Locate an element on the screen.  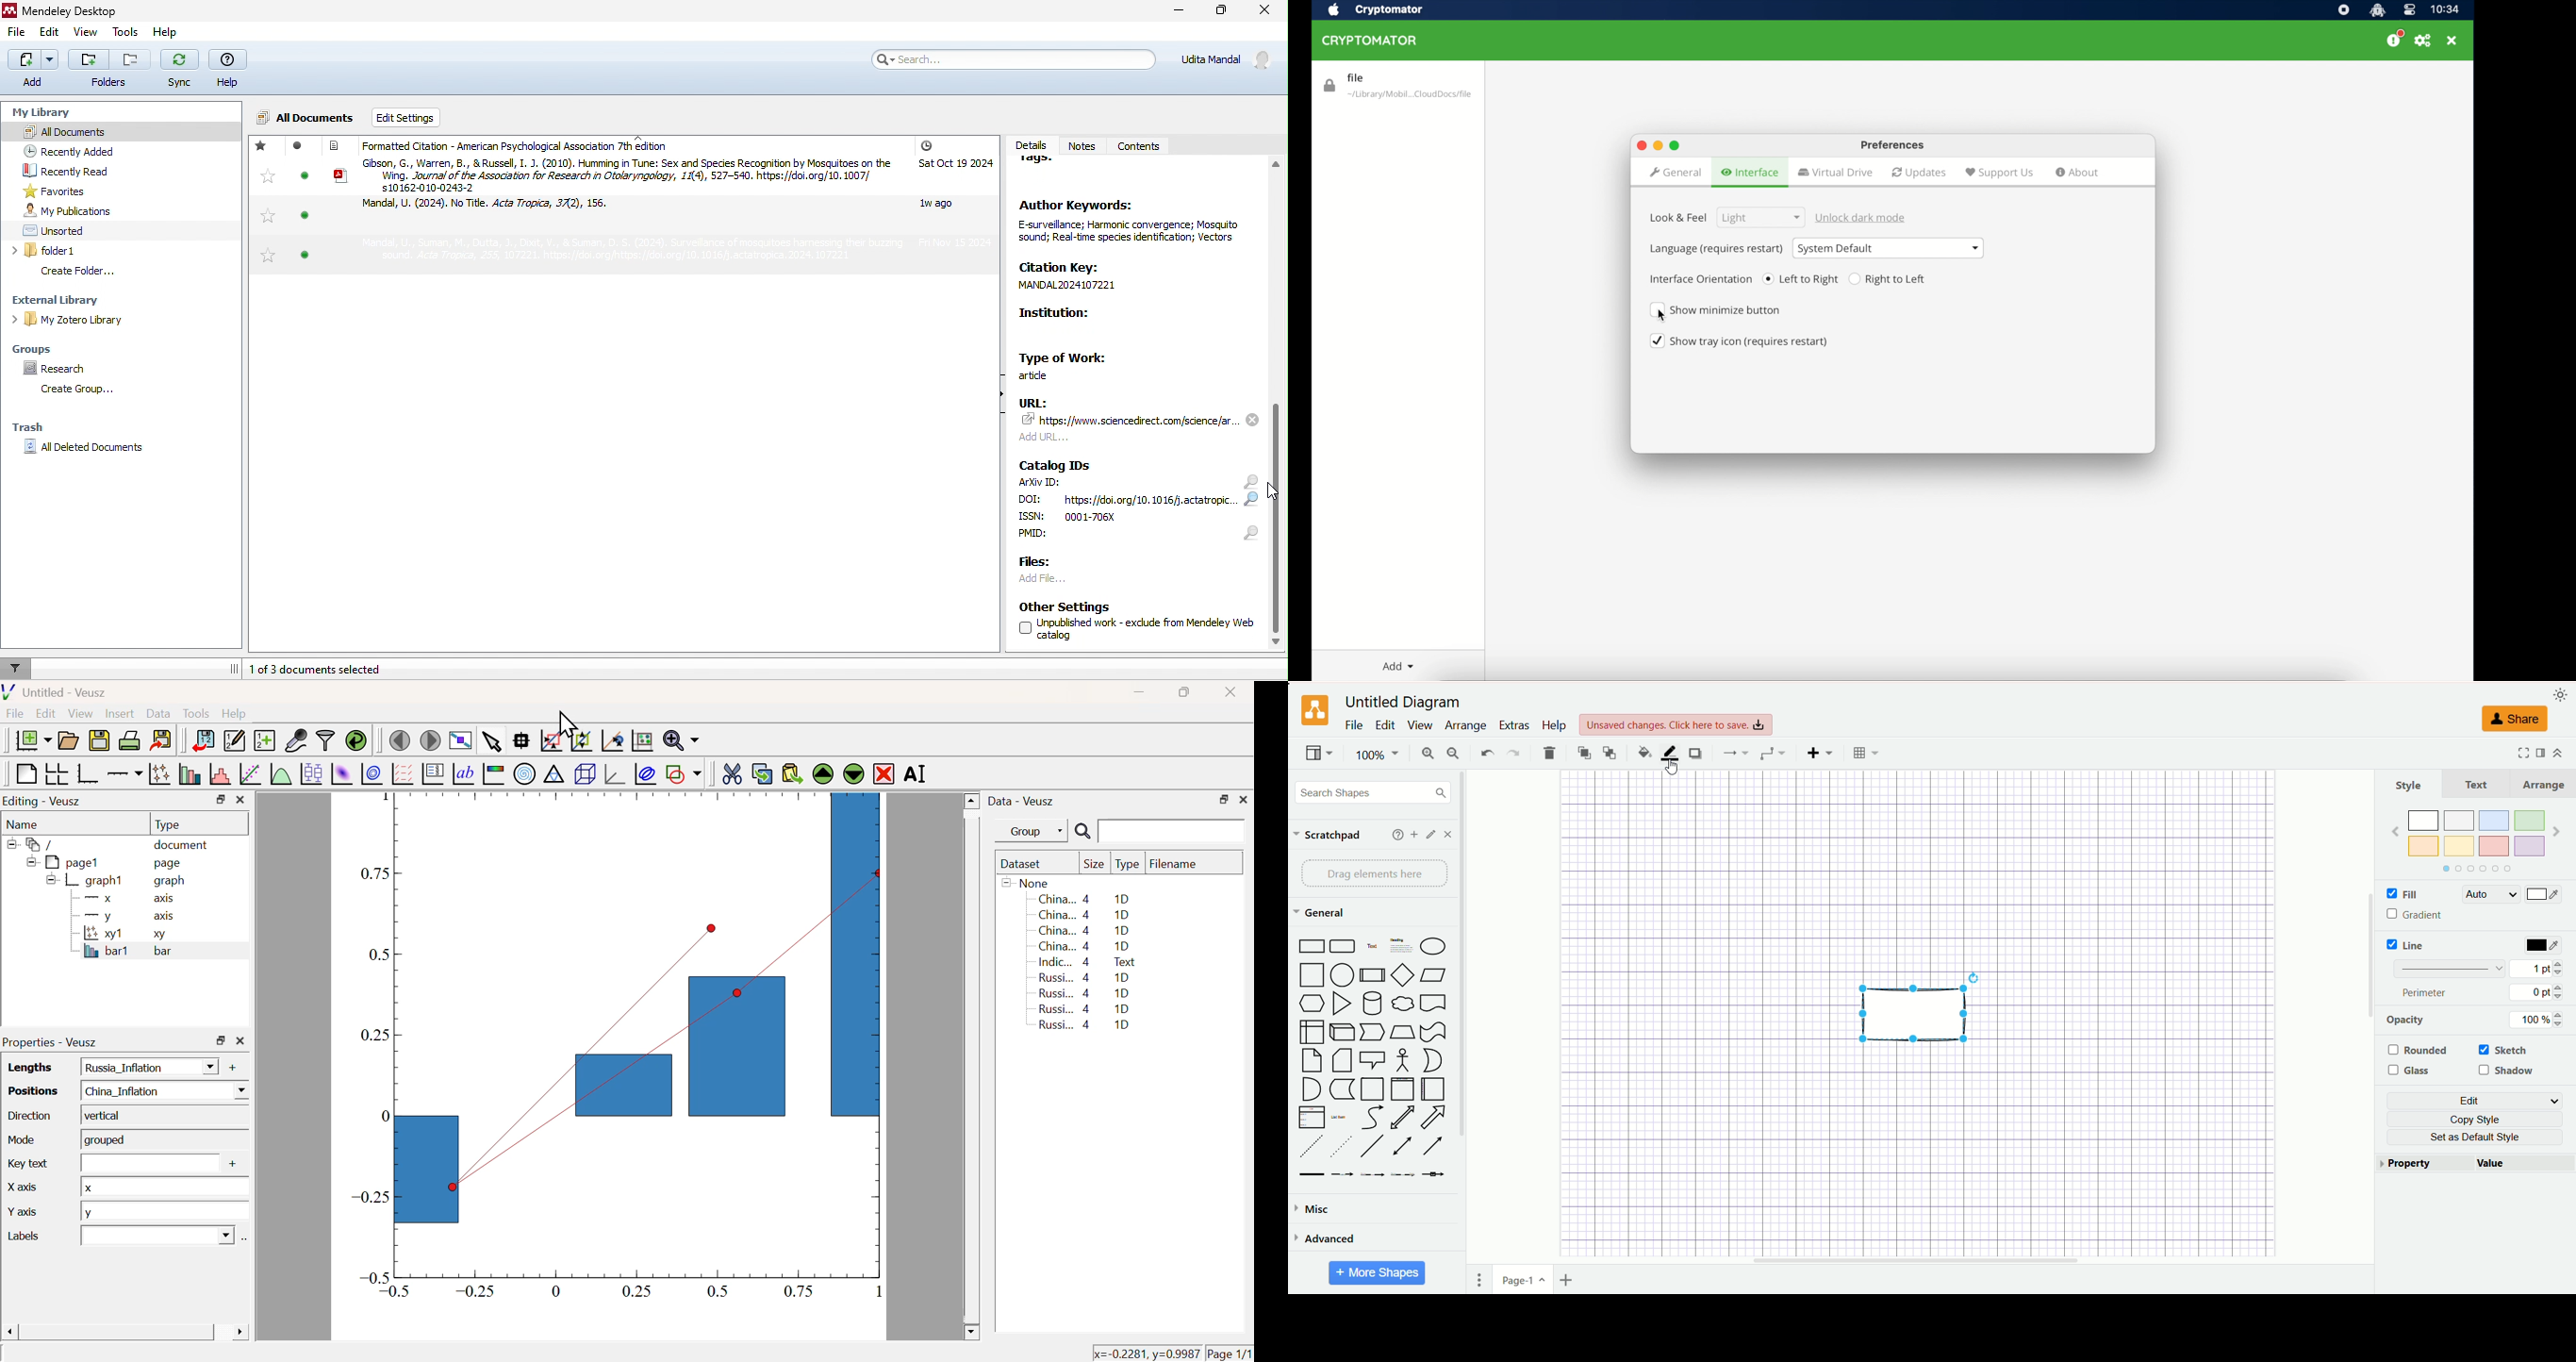
show/hide is located at coordinates (996, 405).